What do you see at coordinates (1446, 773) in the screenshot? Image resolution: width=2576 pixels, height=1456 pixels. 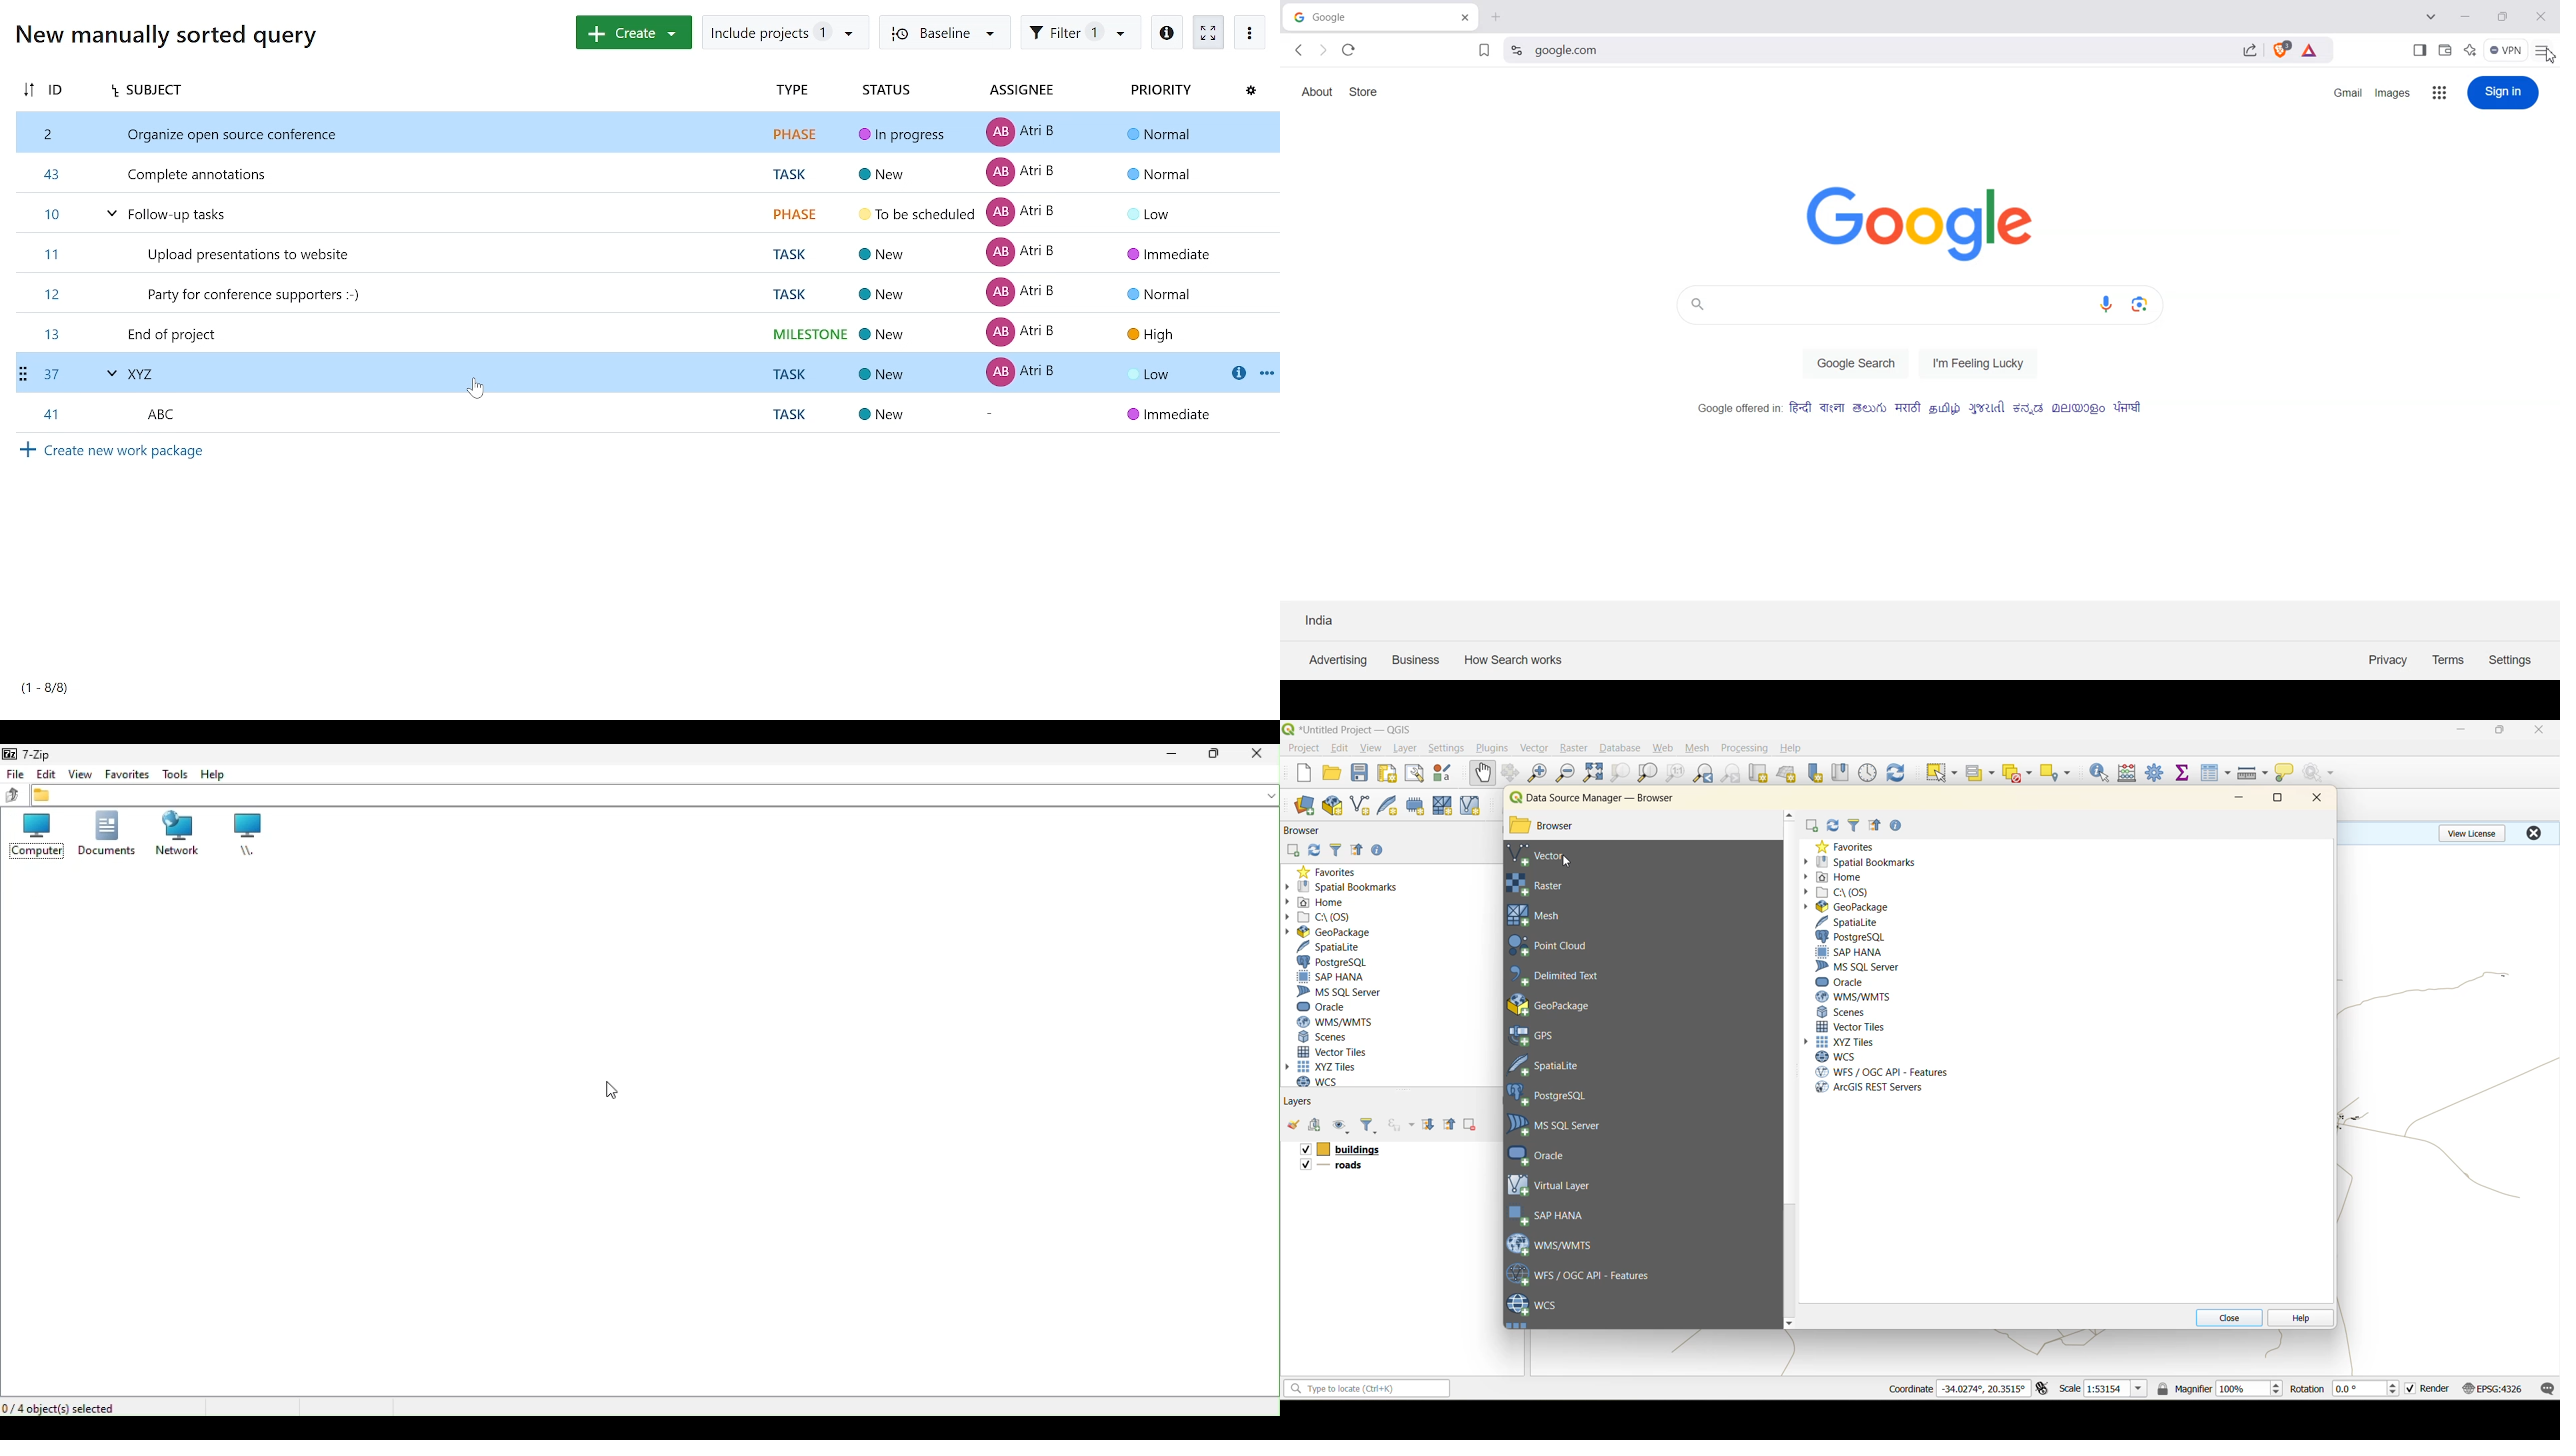 I see `style management` at bounding box center [1446, 773].